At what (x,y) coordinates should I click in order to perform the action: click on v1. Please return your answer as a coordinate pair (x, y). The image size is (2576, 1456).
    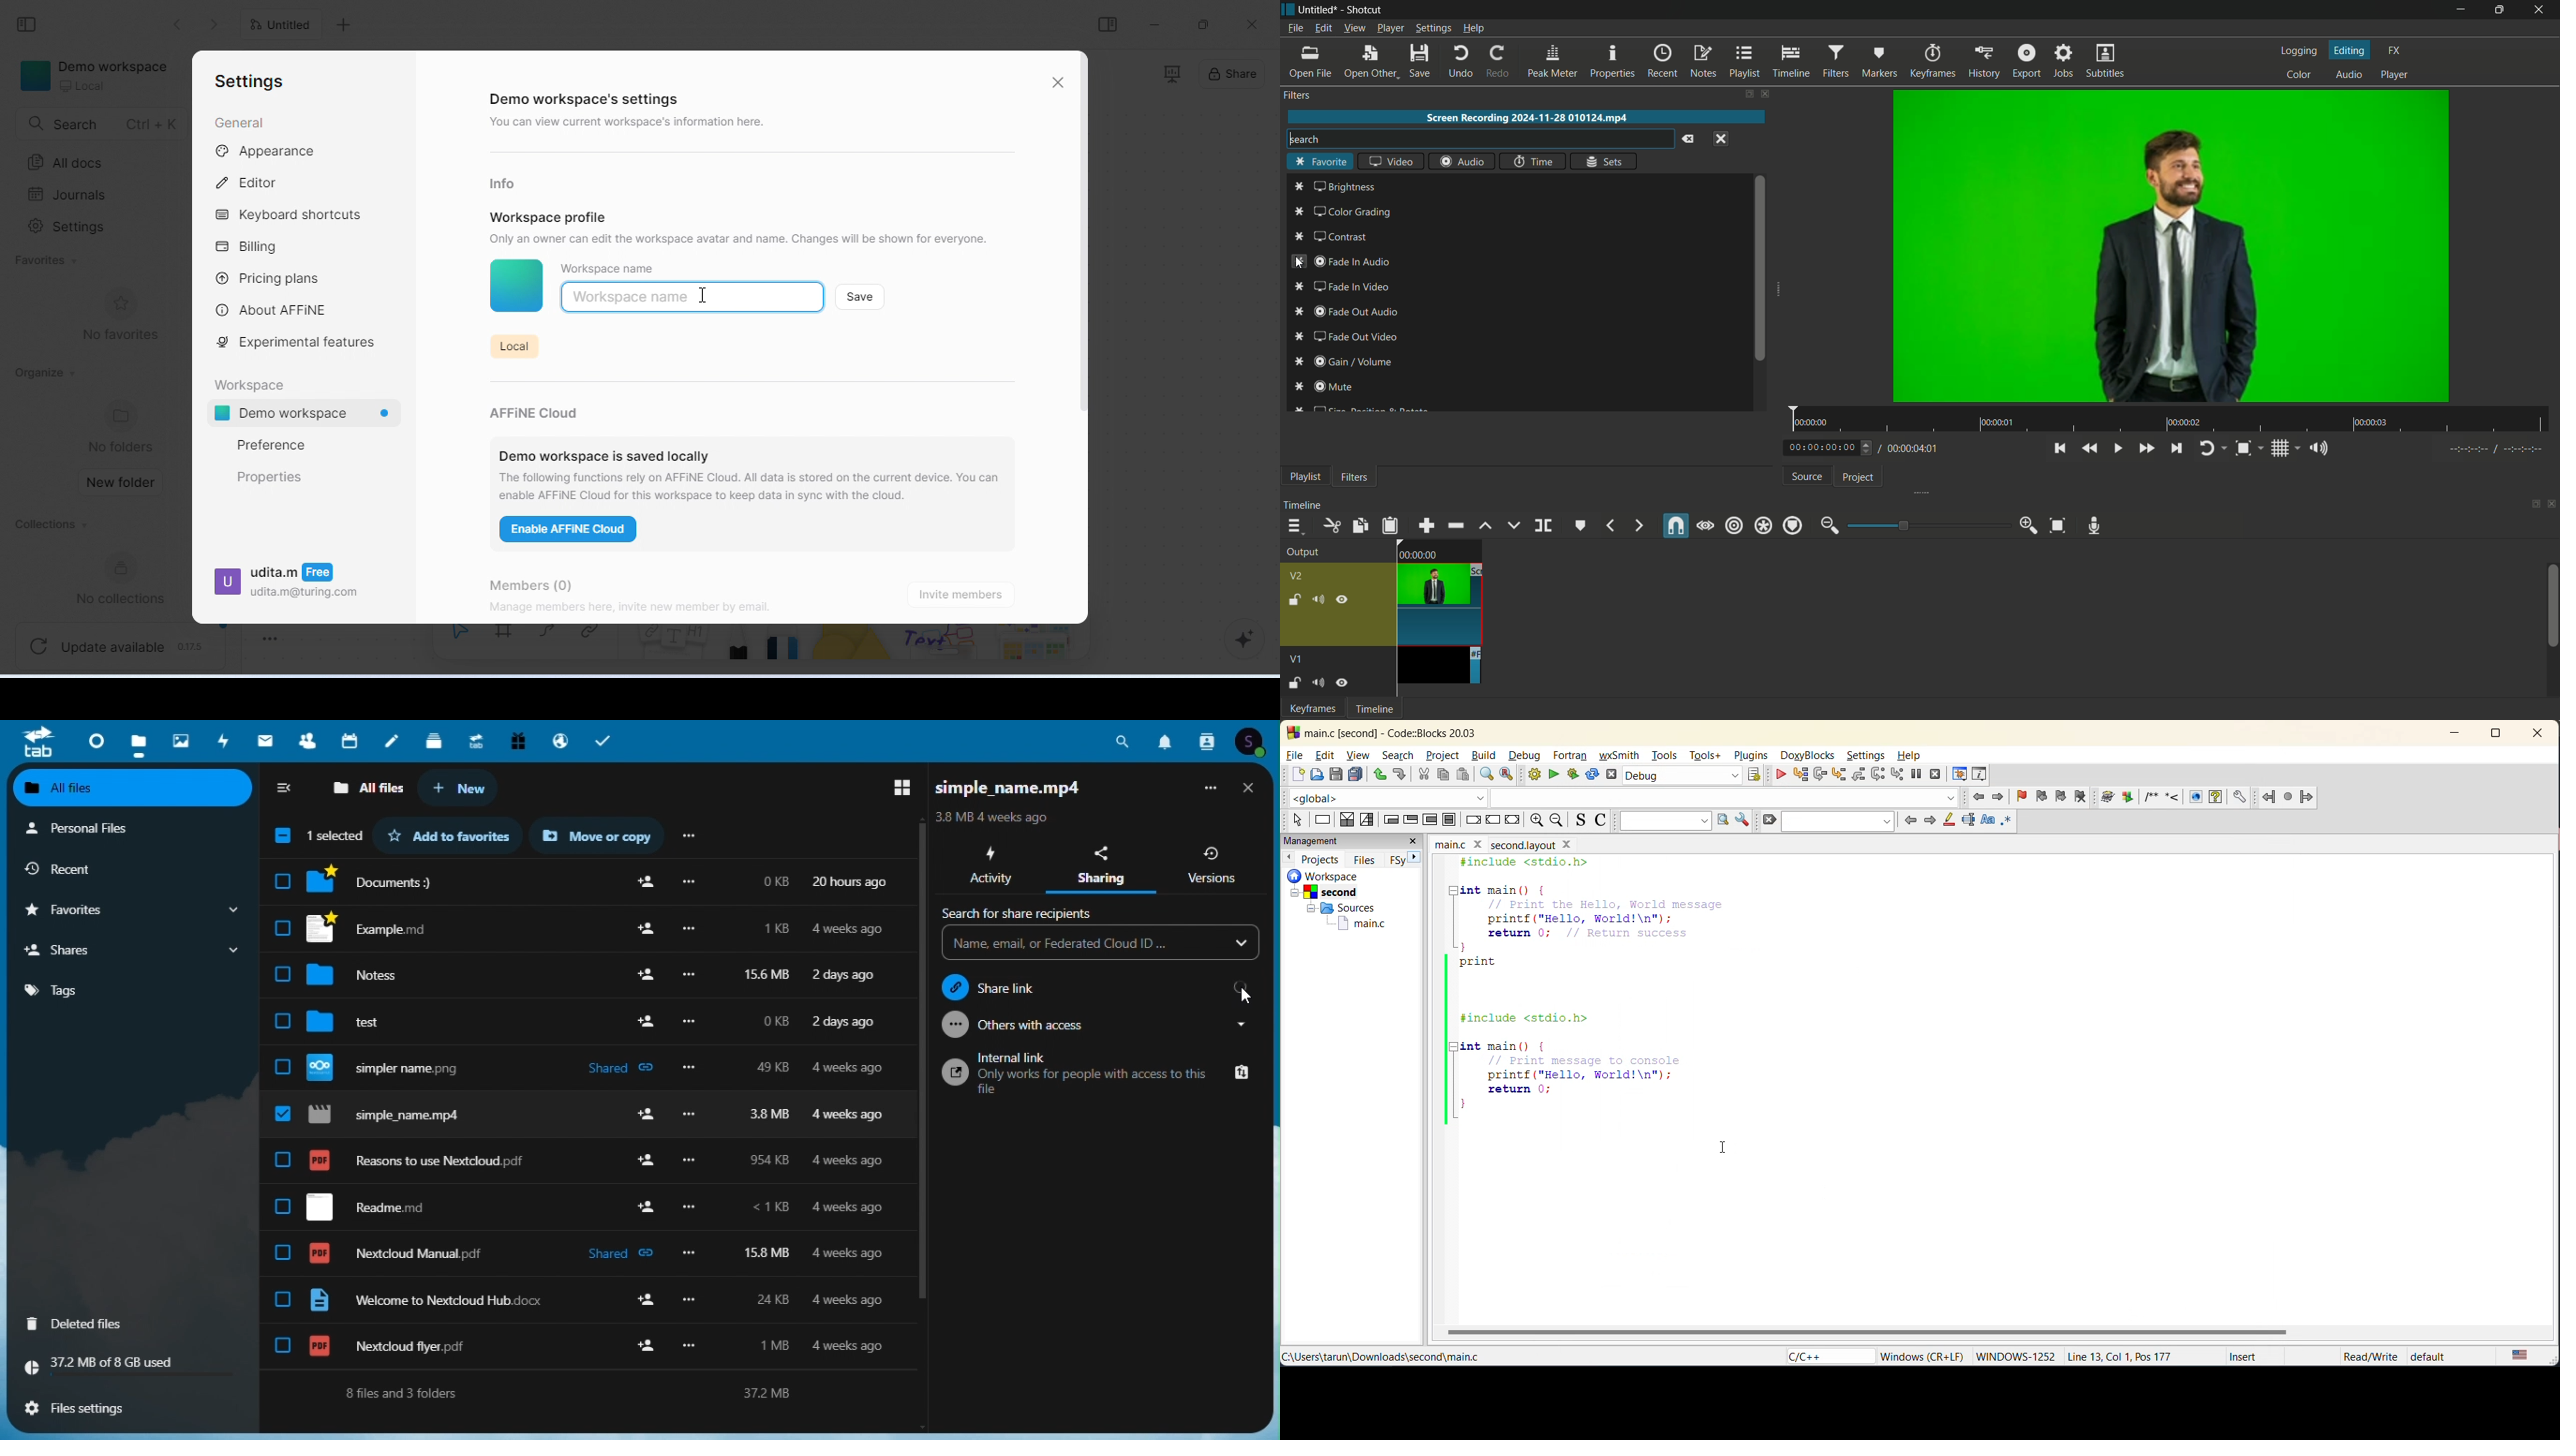
    Looking at the image, I should click on (1297, 659).